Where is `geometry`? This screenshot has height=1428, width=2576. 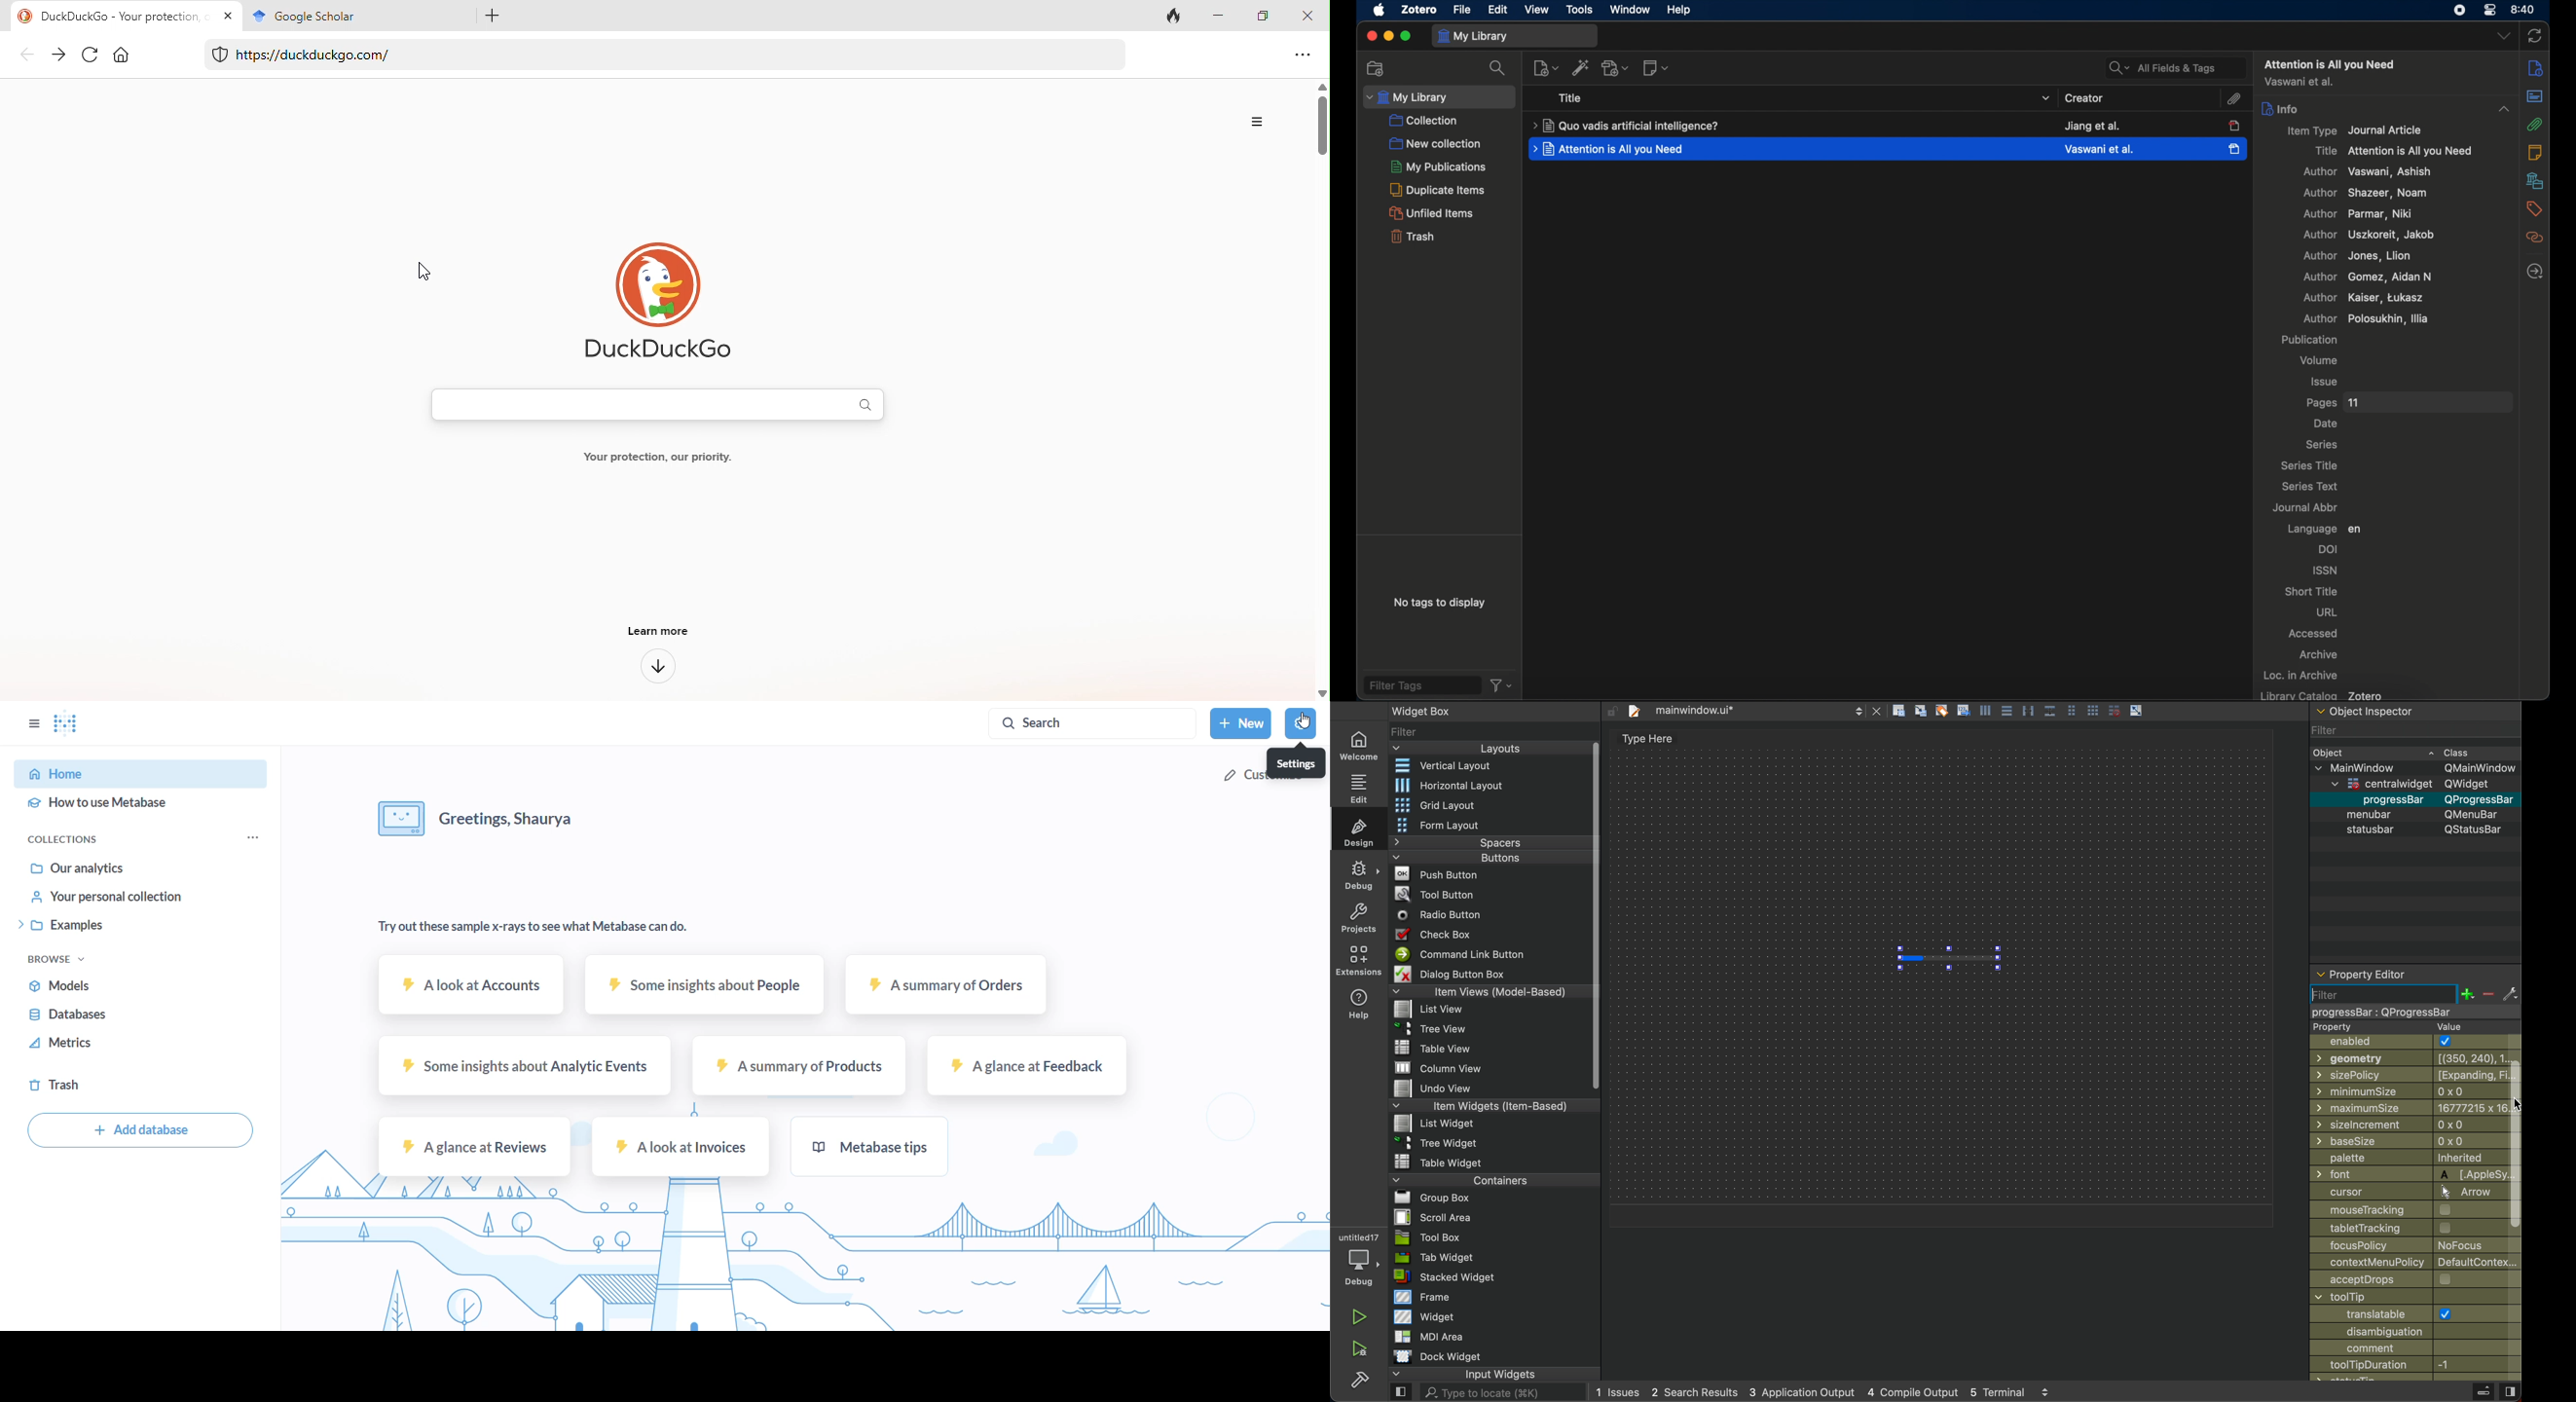 geometry is located at coordinates (2402, 1058).